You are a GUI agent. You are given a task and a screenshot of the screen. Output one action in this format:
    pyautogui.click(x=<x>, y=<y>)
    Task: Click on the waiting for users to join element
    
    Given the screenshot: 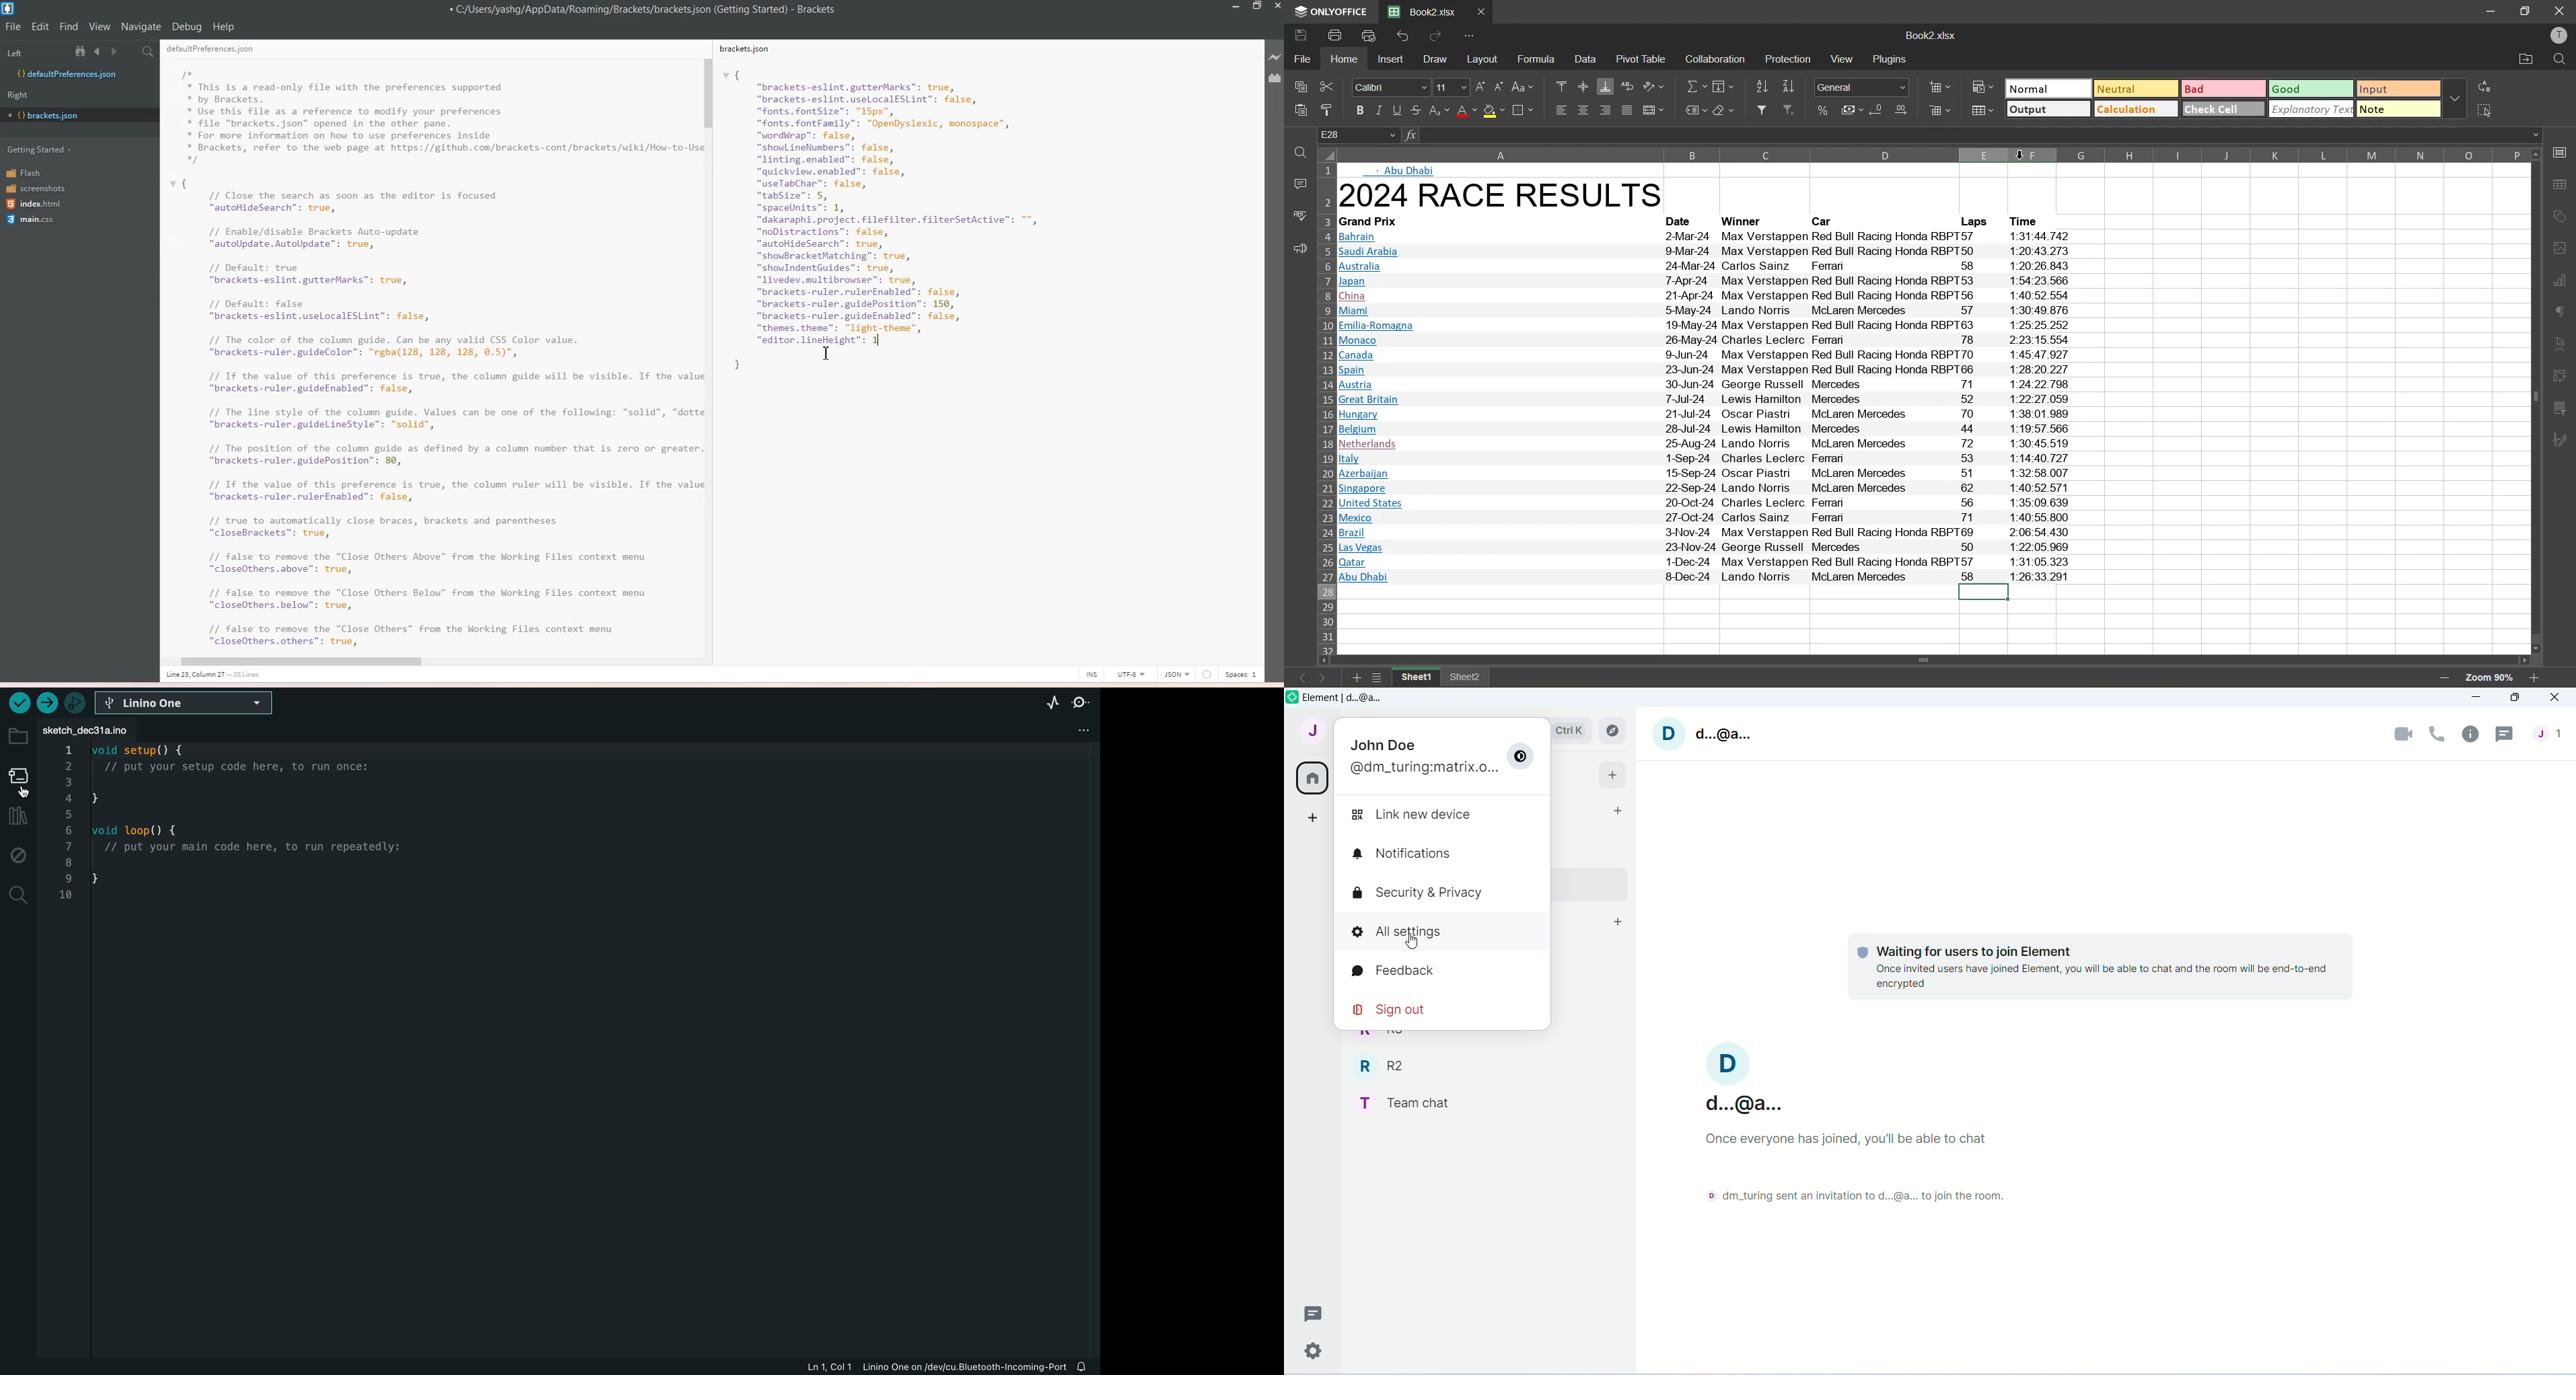 What is the action you would take?
    pyautogui.click(x=1987, y=950)
    